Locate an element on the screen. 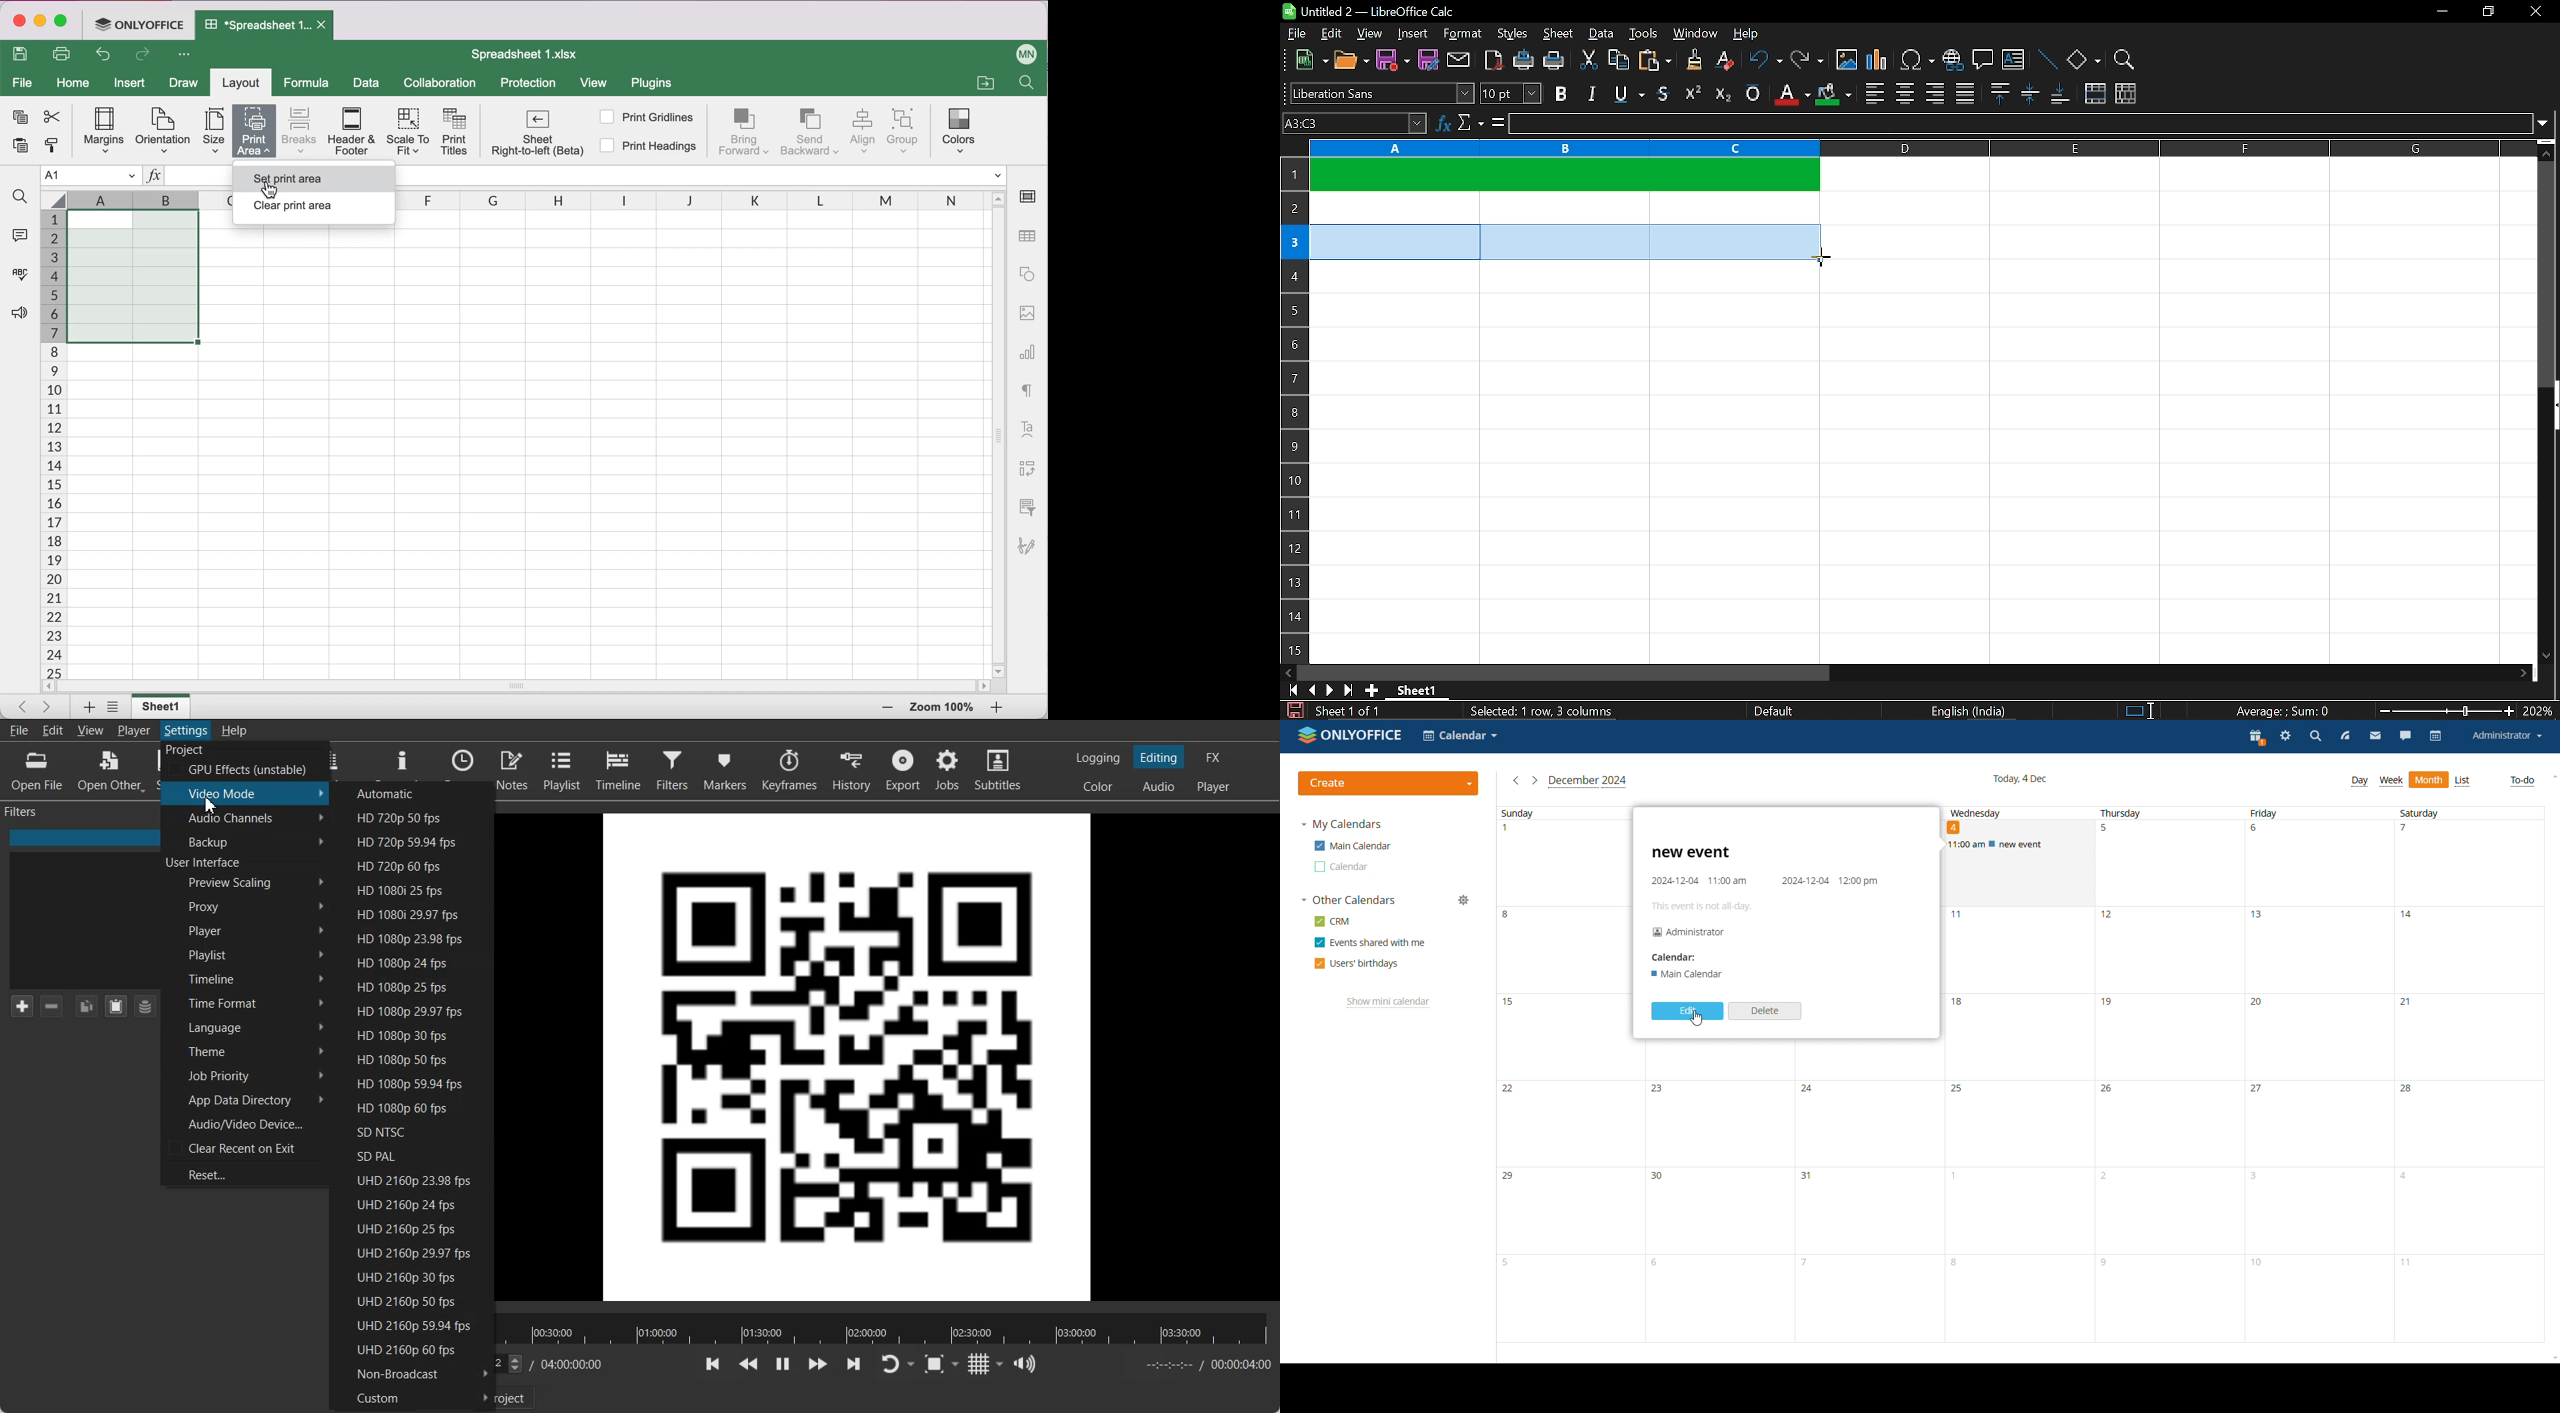 The width and height of the screenshot is (2576, 1428). move right is located at coordinates (2525, 672).